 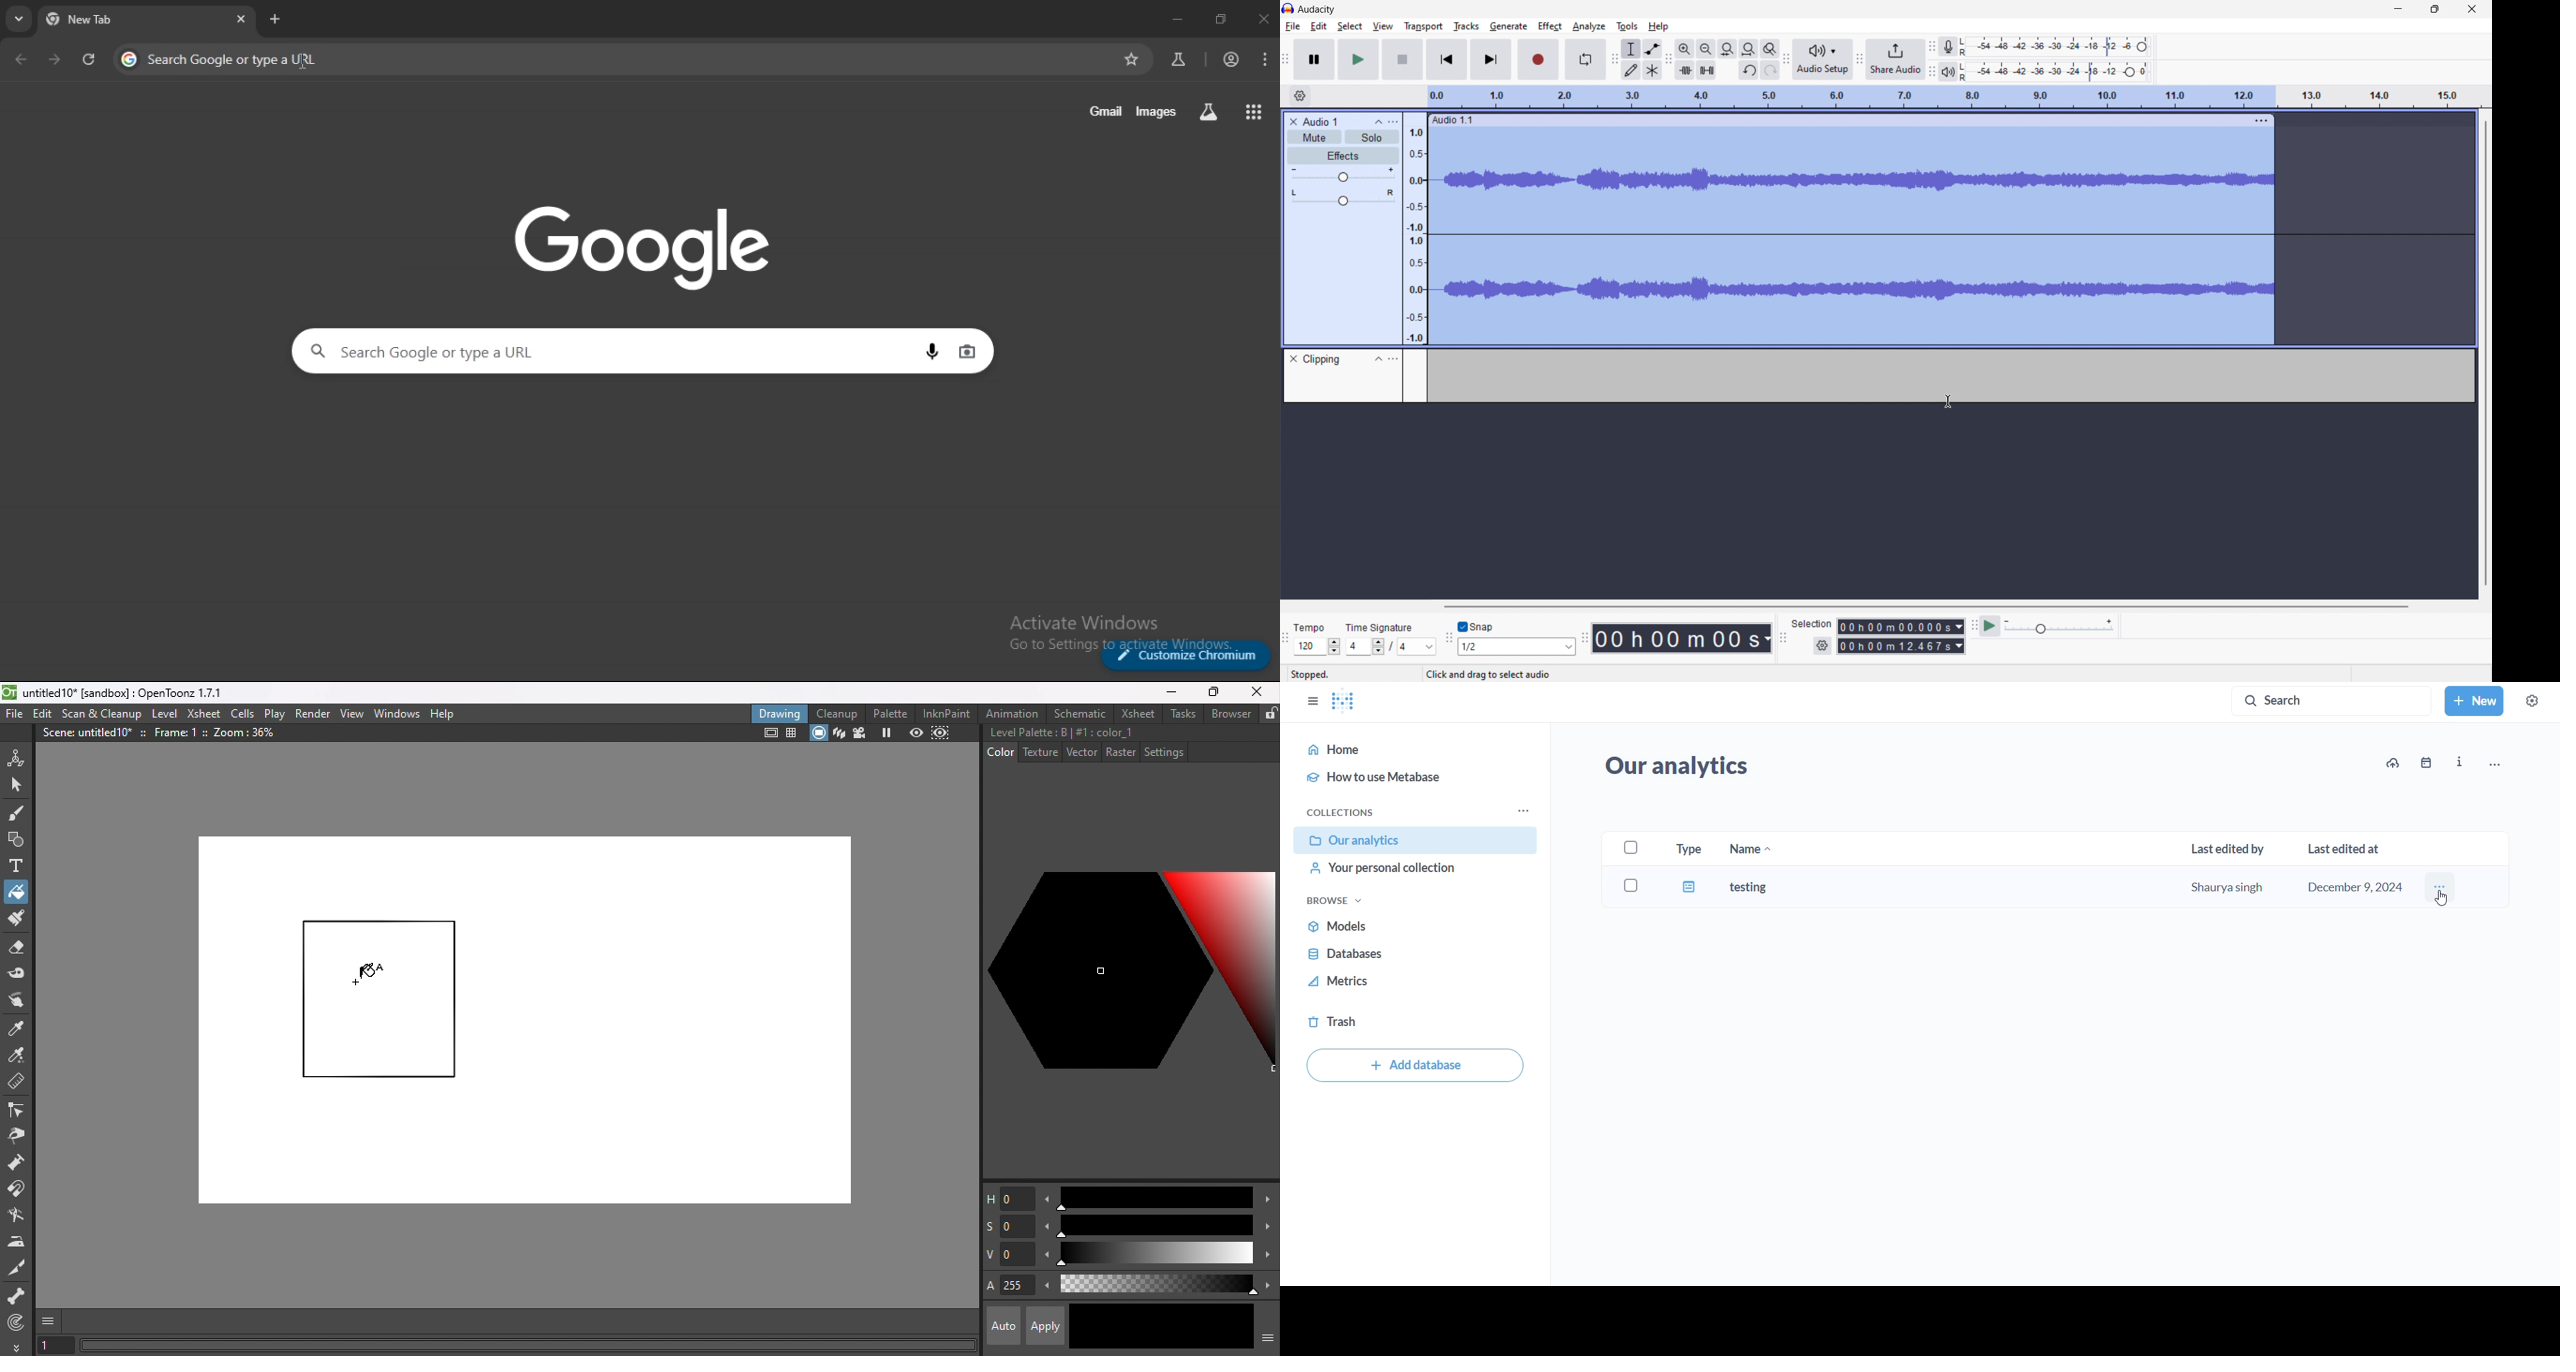 What do you see at coordinates (2473, 701) in the screenshot?
I see `new button` at bounding box center [2473, 701].